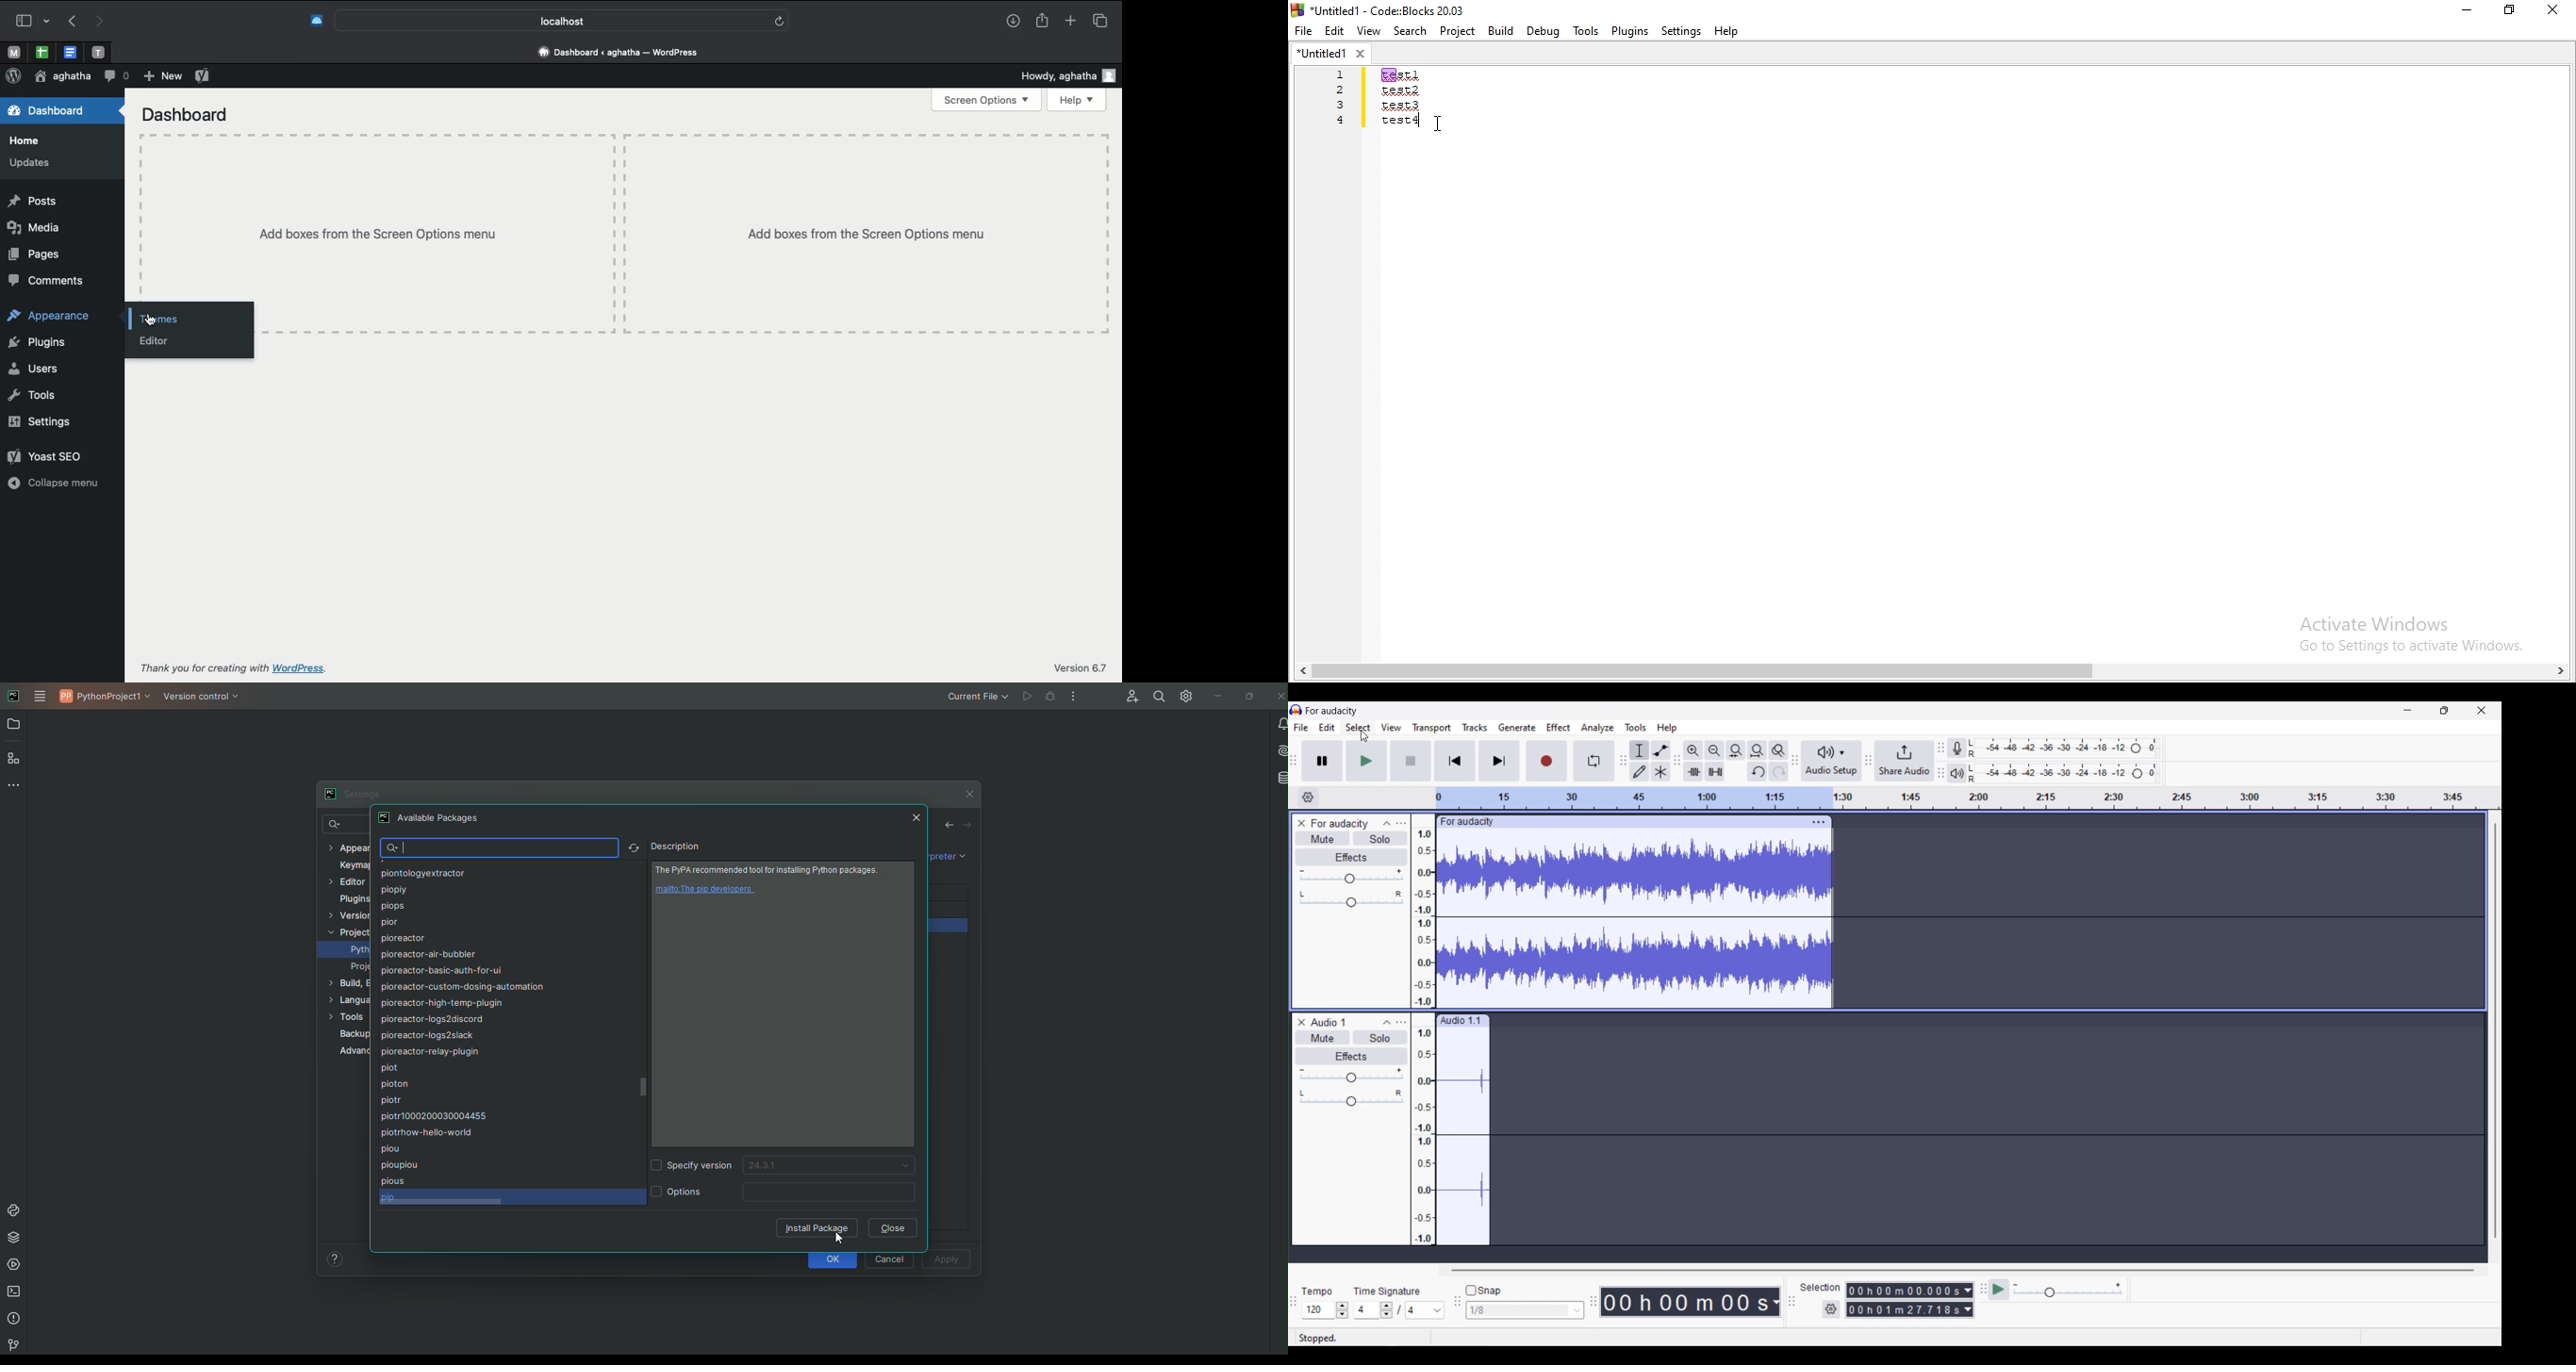  I want to click on Snap toggle, so click(1483, 1290).